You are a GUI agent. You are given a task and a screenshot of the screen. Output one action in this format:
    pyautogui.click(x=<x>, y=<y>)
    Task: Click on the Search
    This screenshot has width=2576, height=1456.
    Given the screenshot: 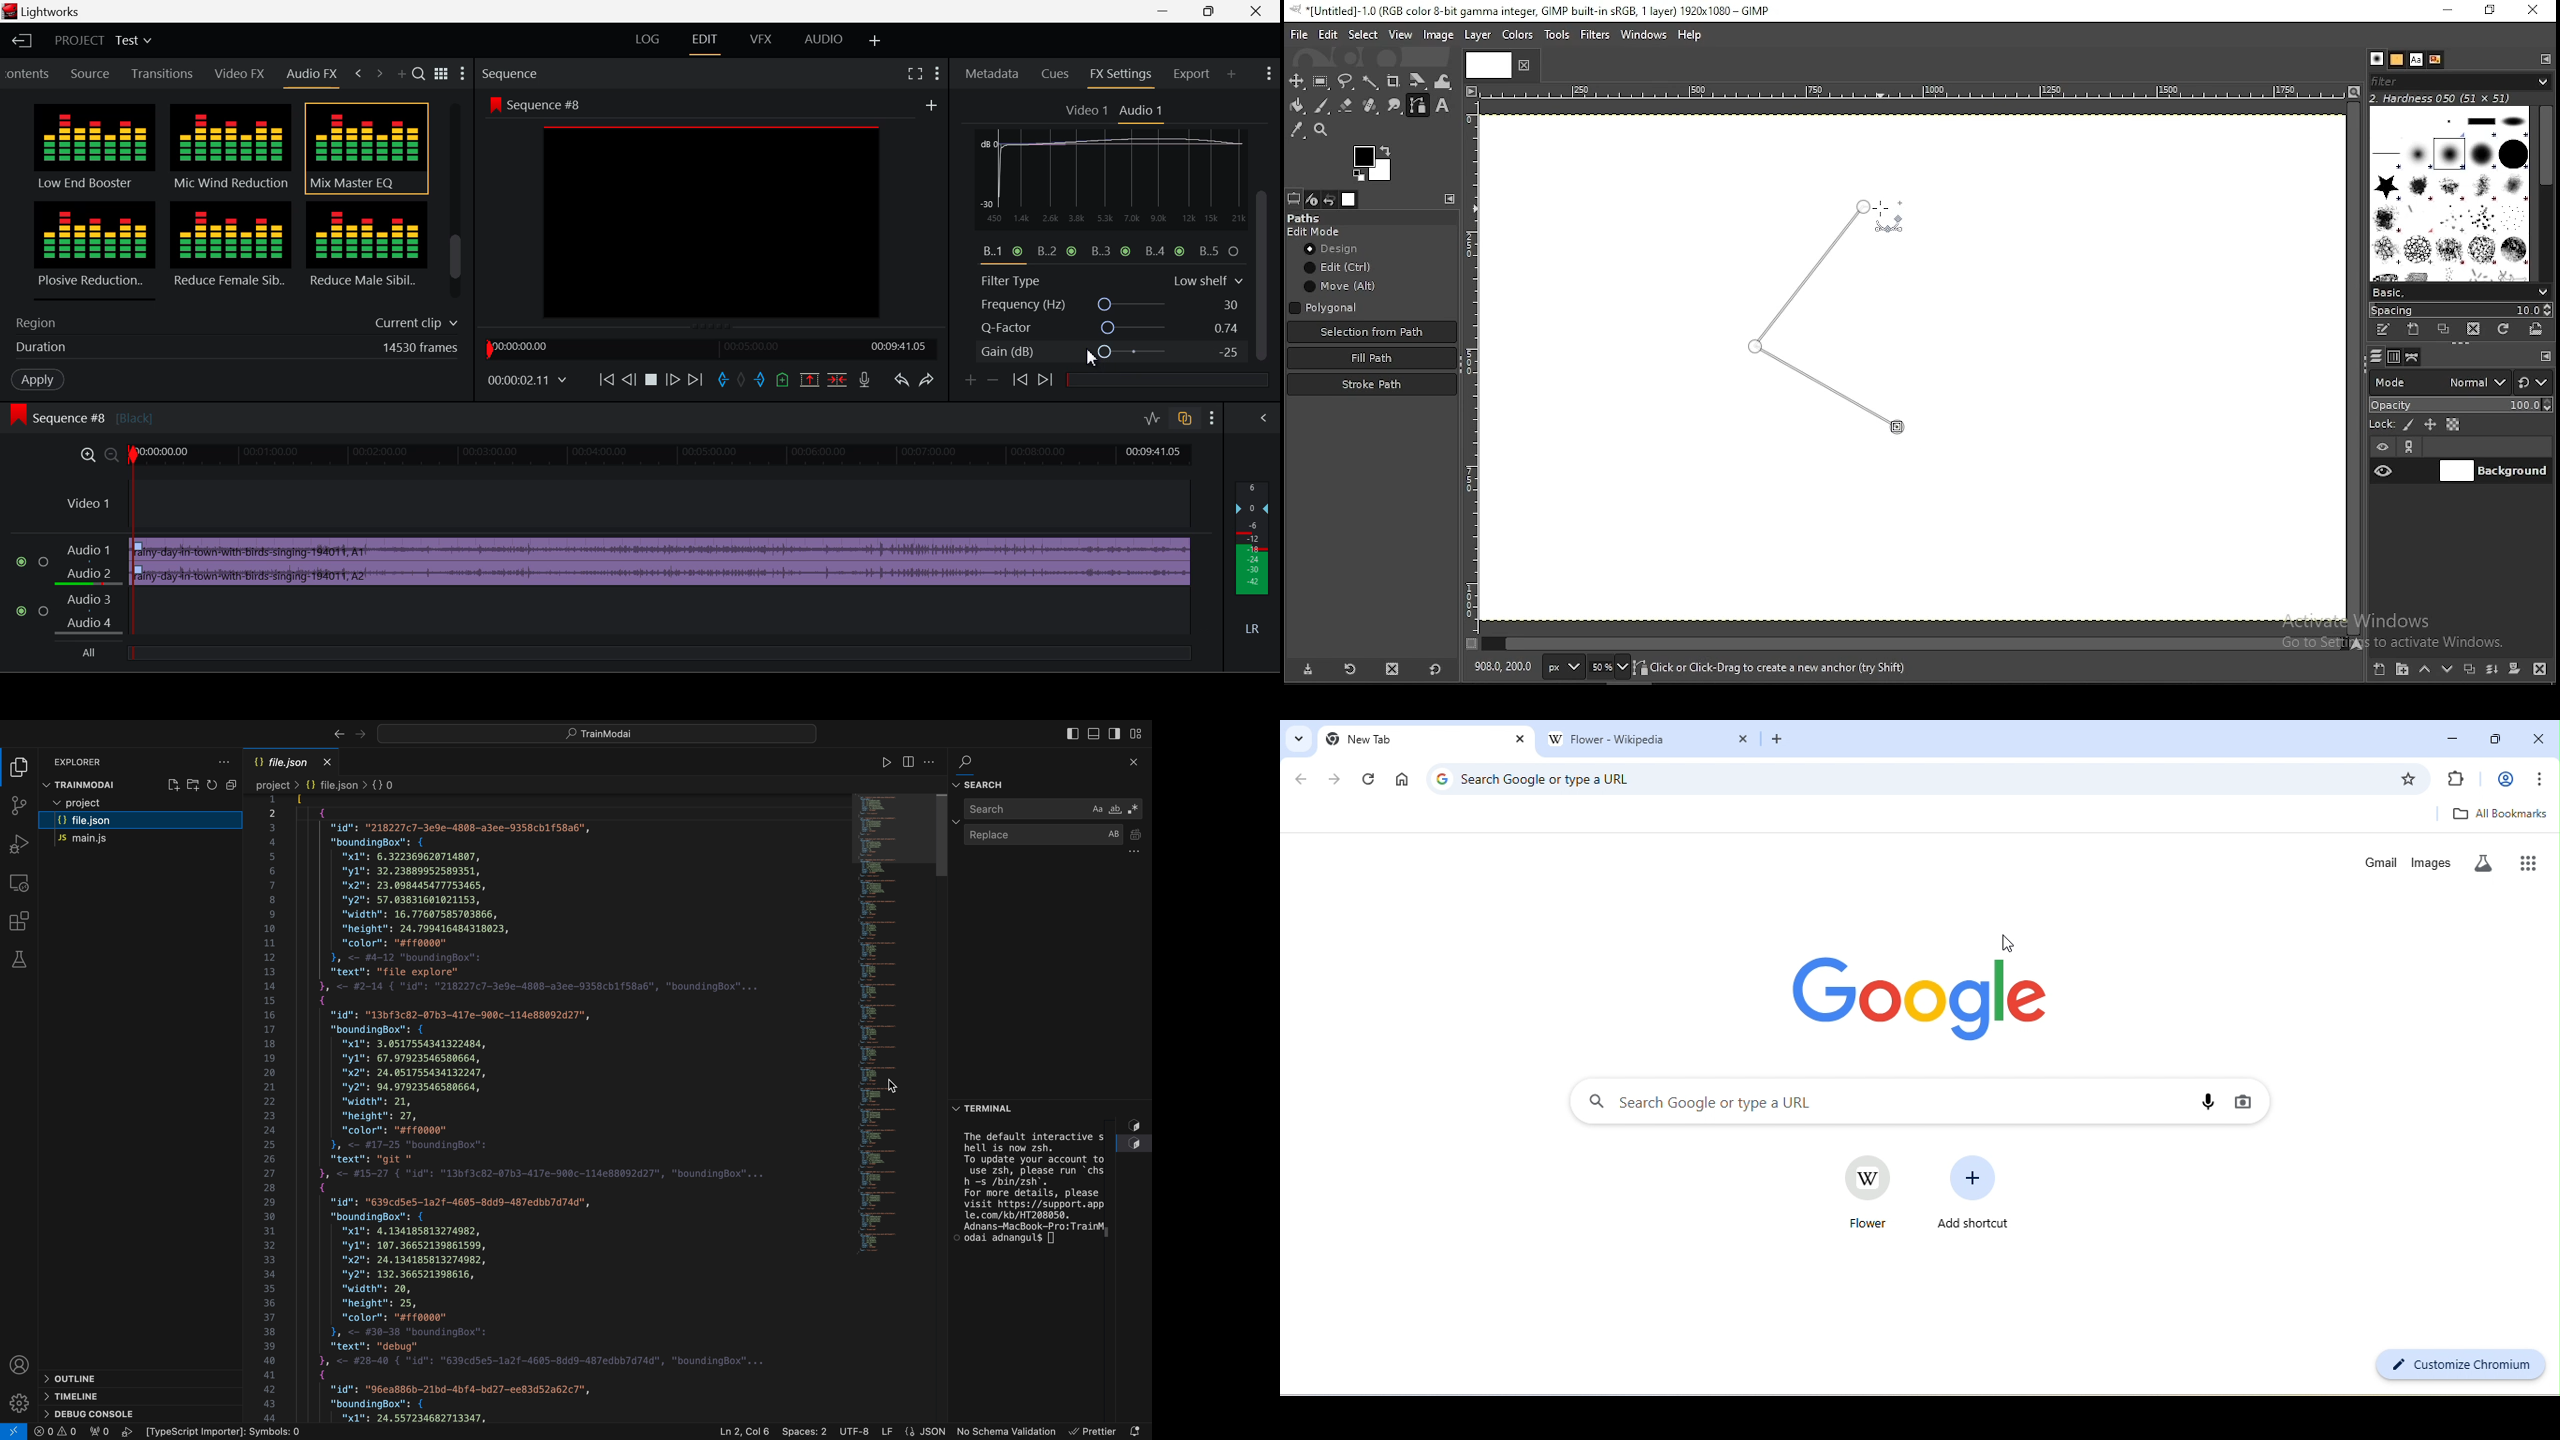 What is the action you would take?
    pyautogui.click(x=421, y=75)
    